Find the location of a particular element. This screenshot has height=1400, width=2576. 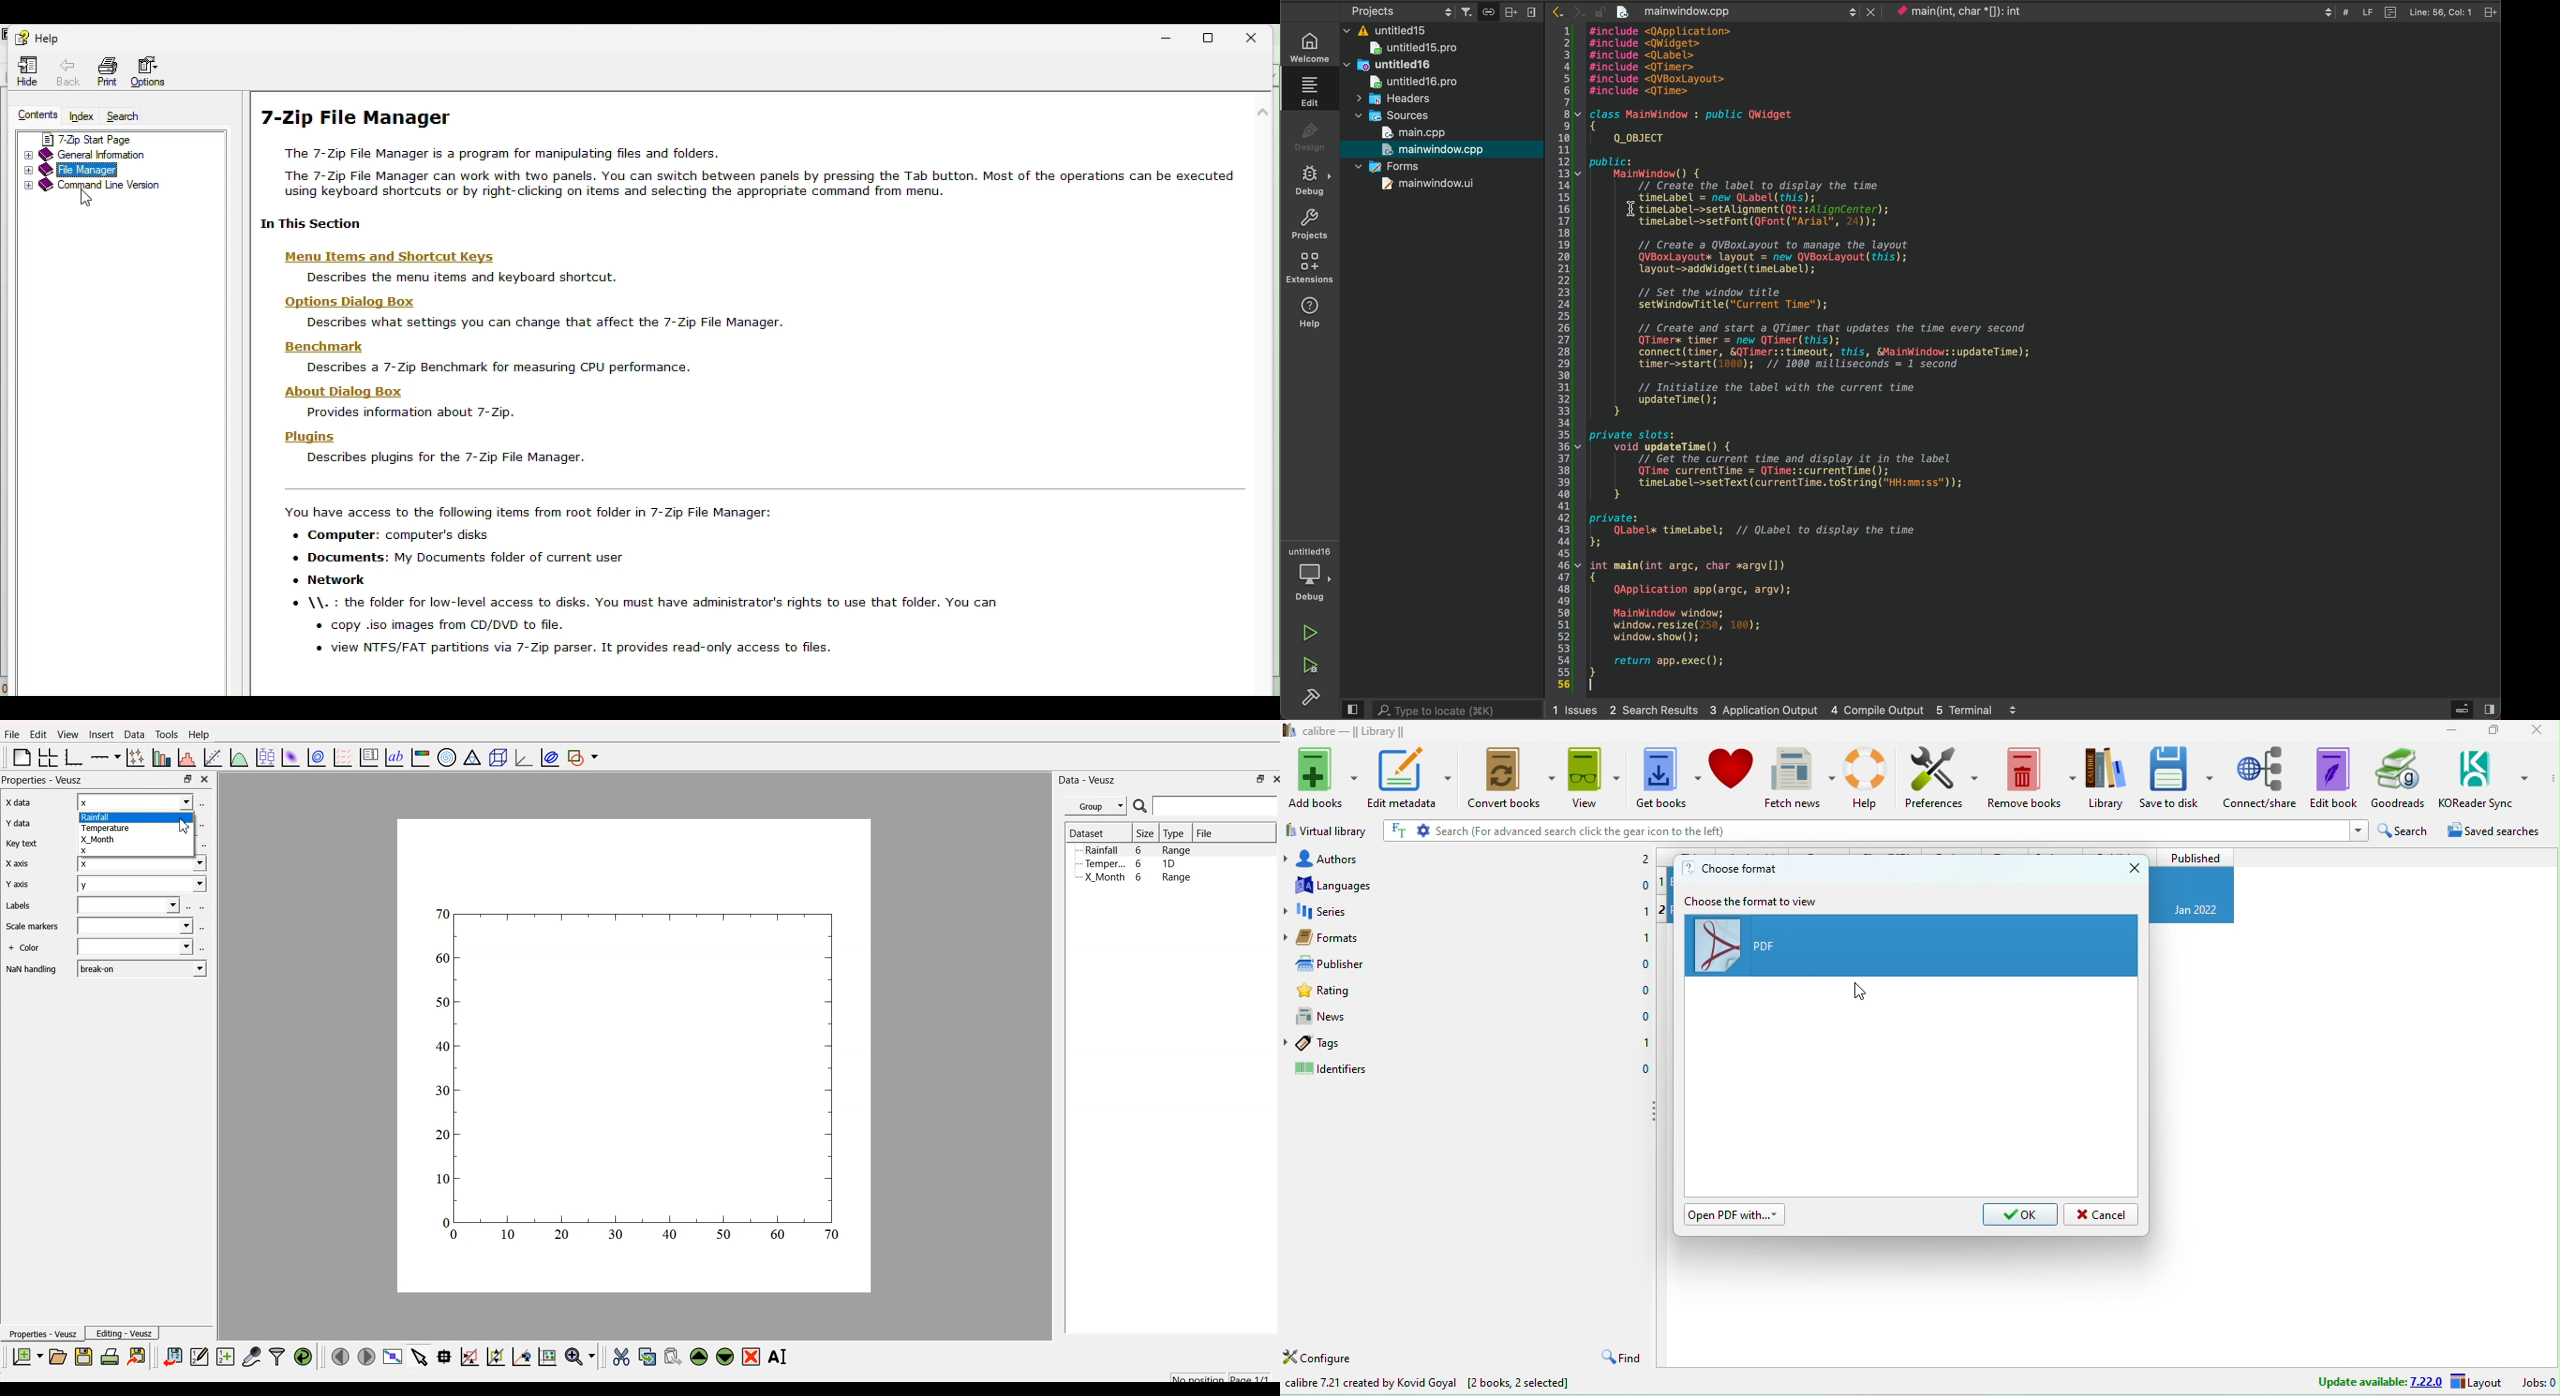

field is located at coordinates (138, 926).